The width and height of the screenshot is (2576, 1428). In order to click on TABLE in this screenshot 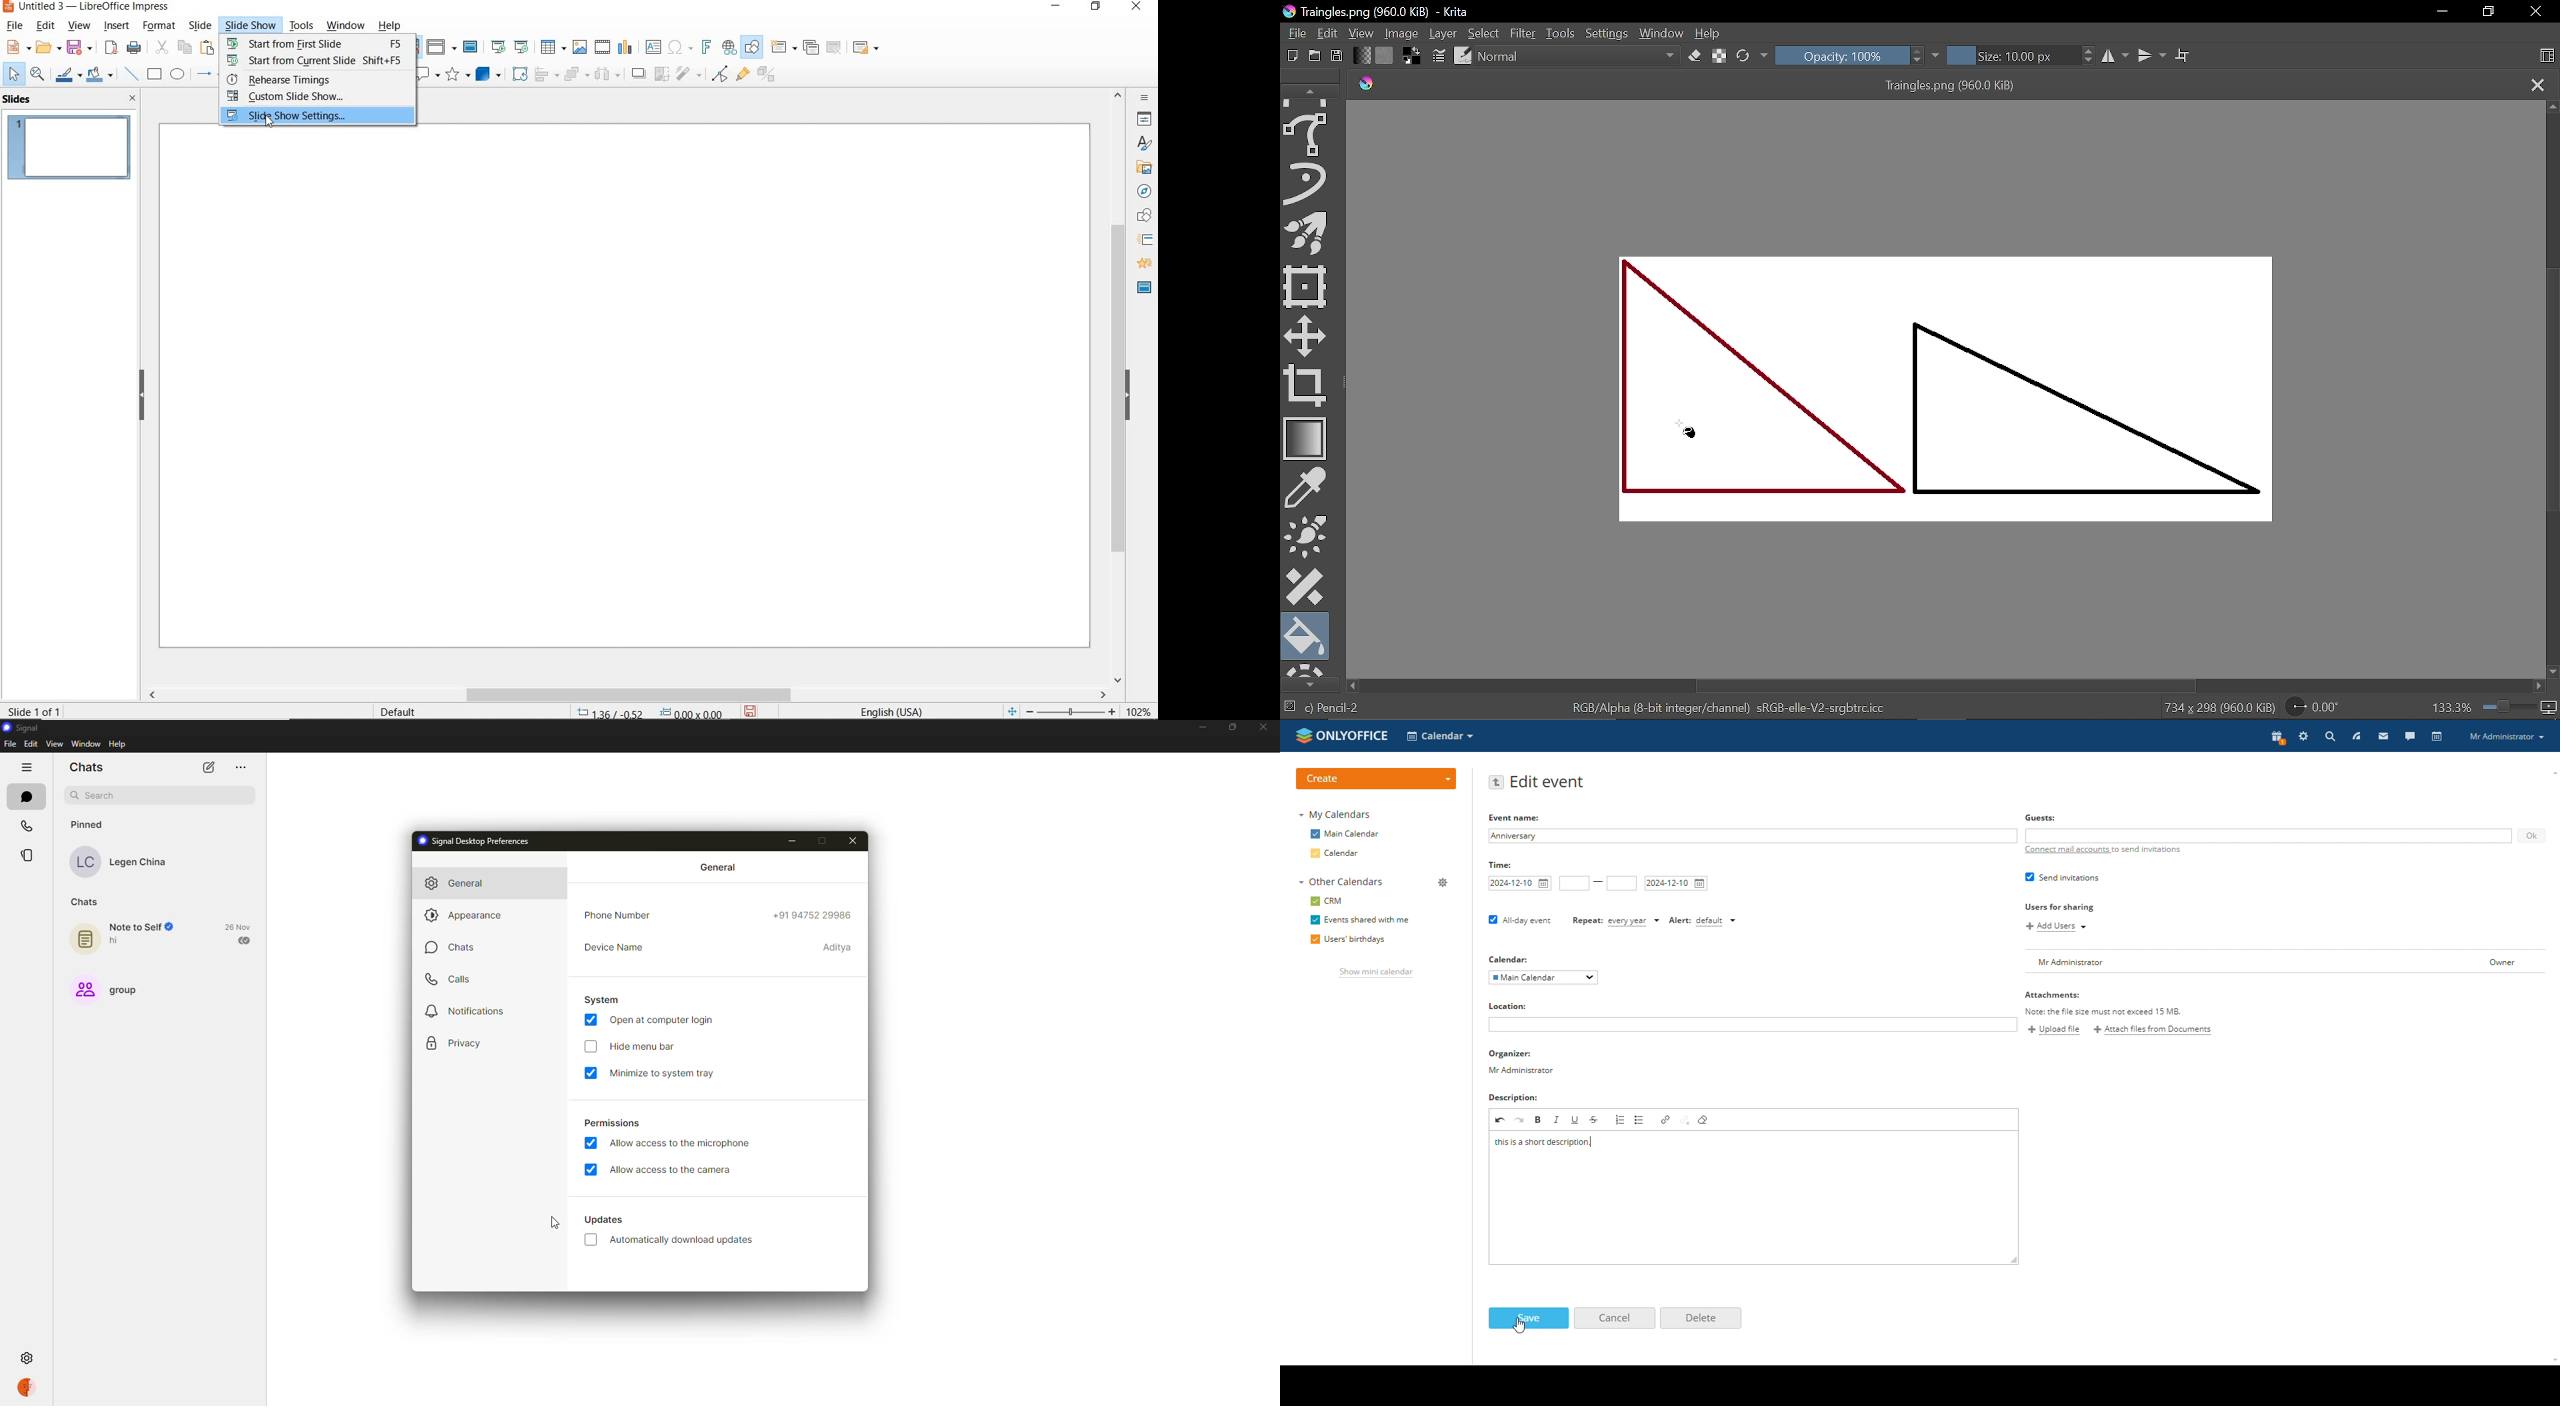, I will do `click(551, 47)`.